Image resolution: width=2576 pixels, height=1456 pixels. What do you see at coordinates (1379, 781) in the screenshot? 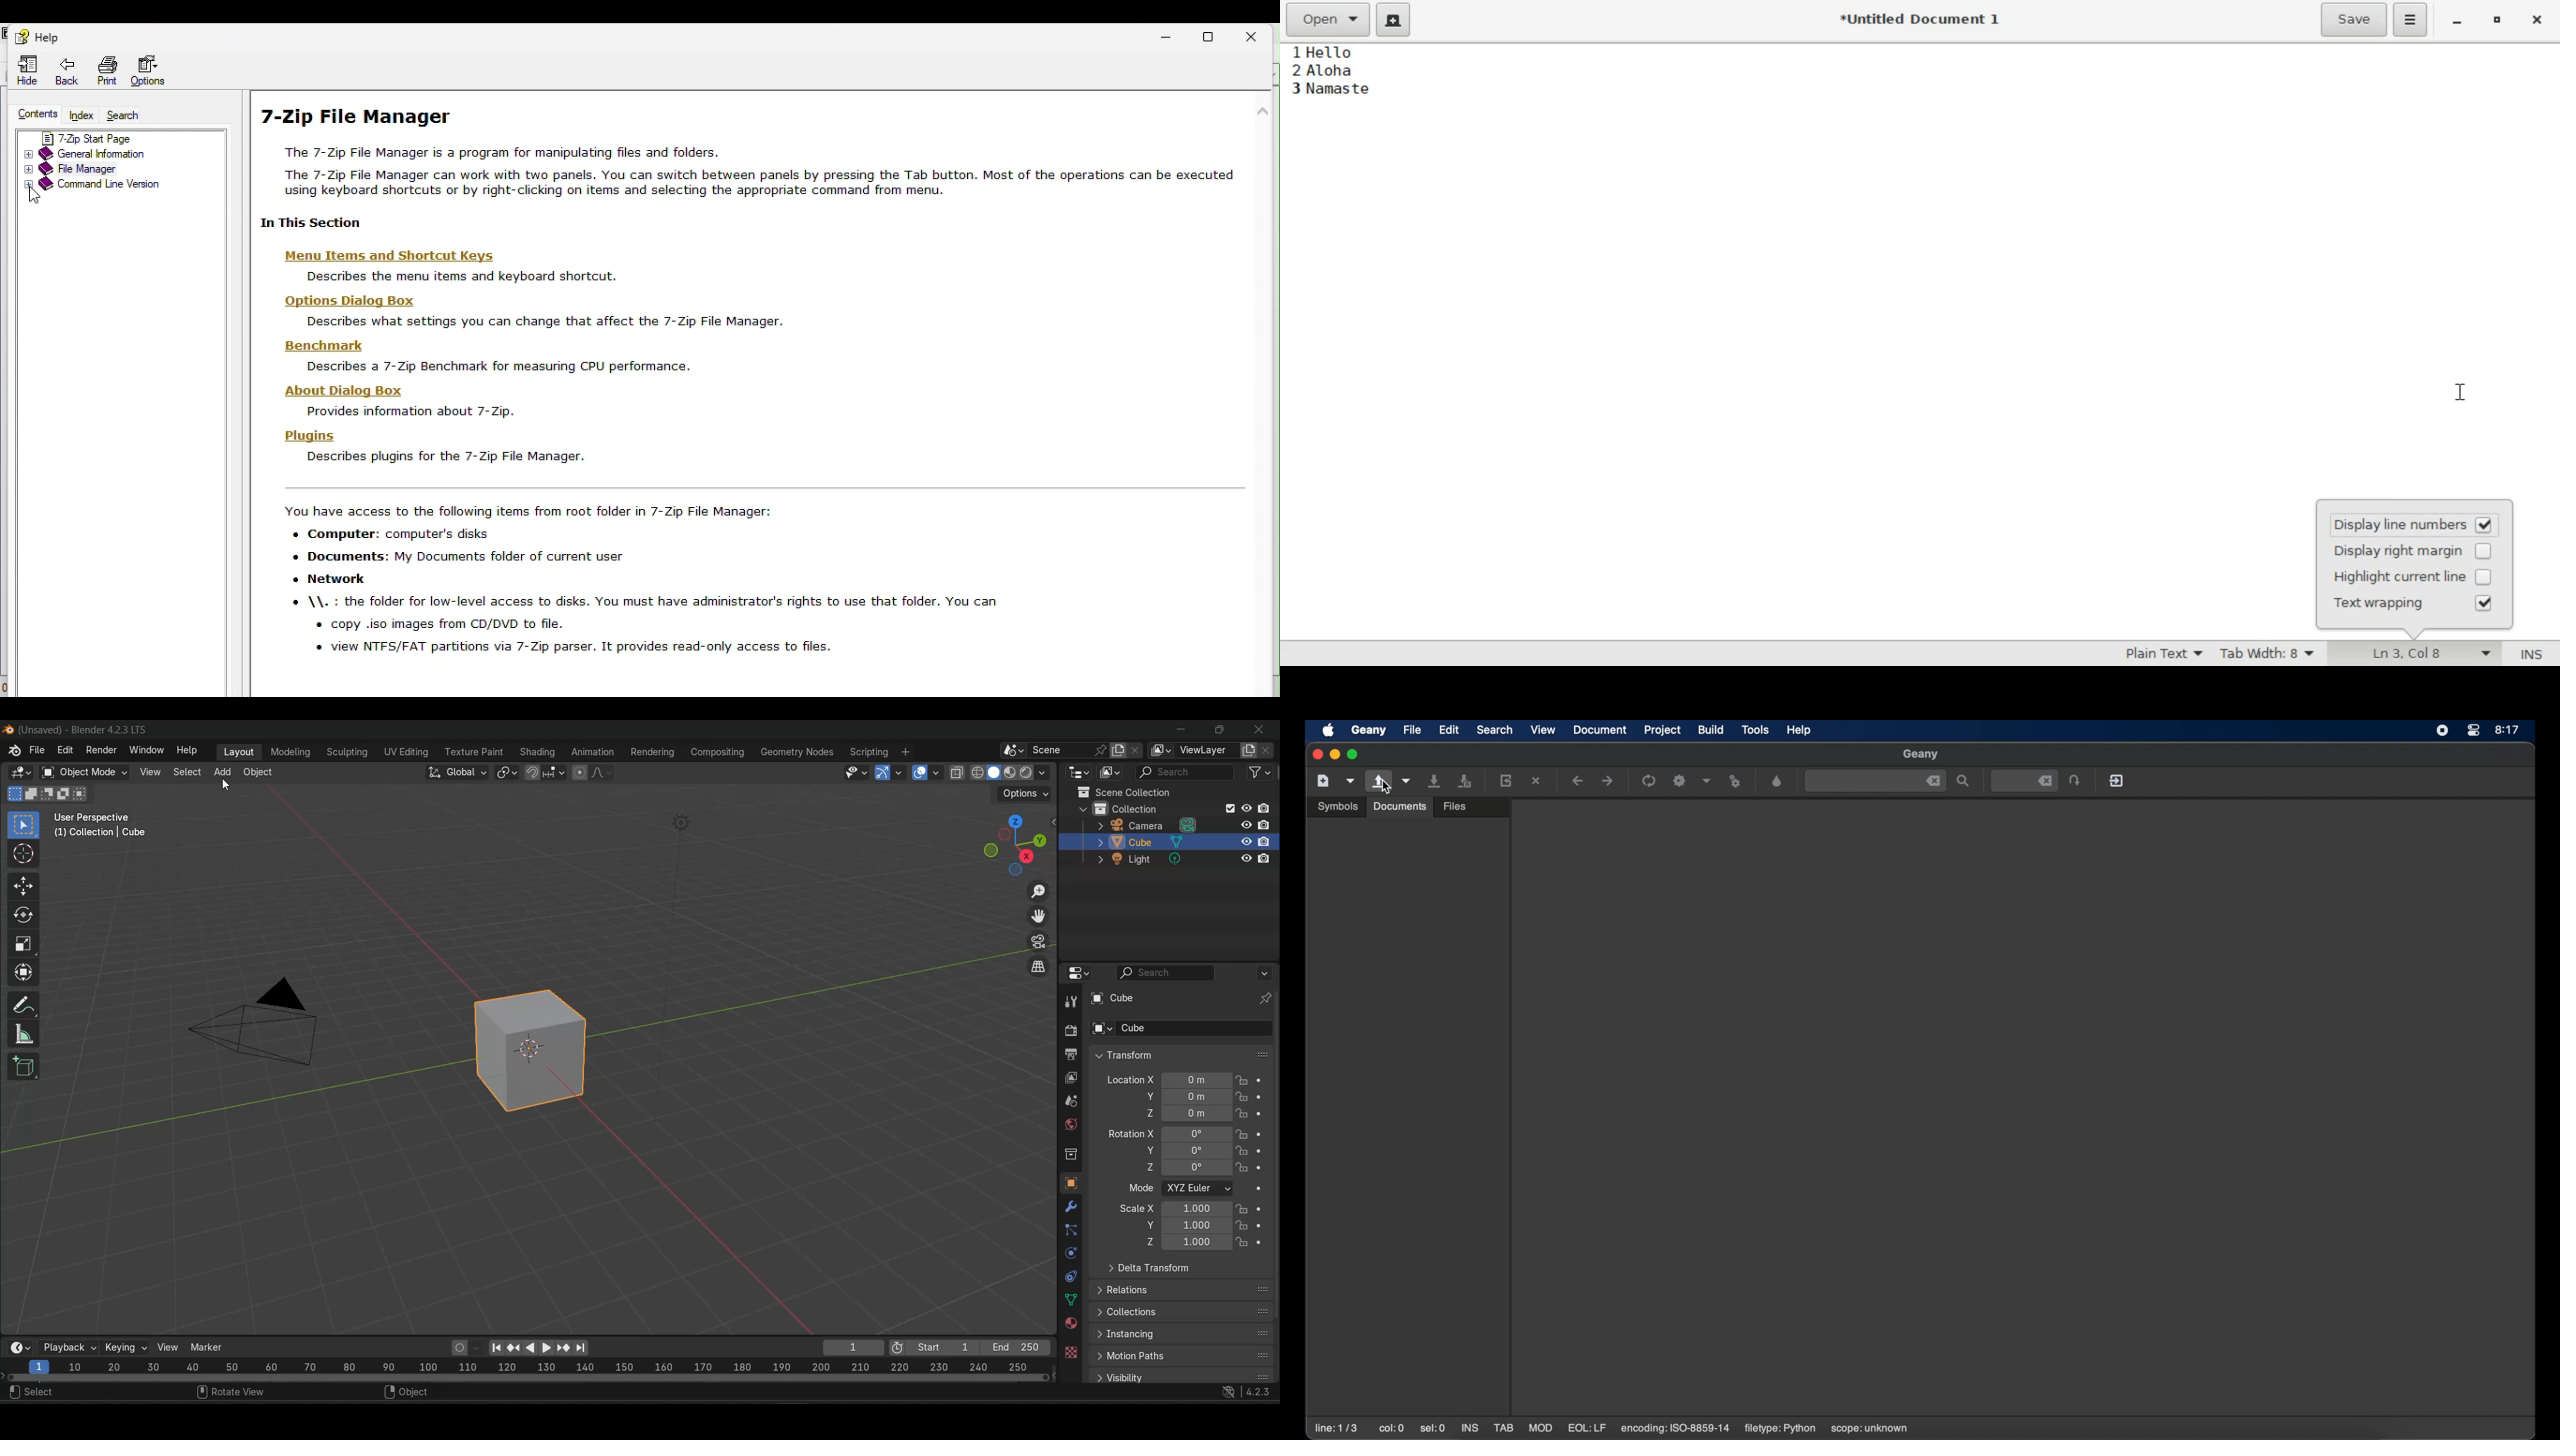
I see `open an existing file` at bounding box center [1379, 781].